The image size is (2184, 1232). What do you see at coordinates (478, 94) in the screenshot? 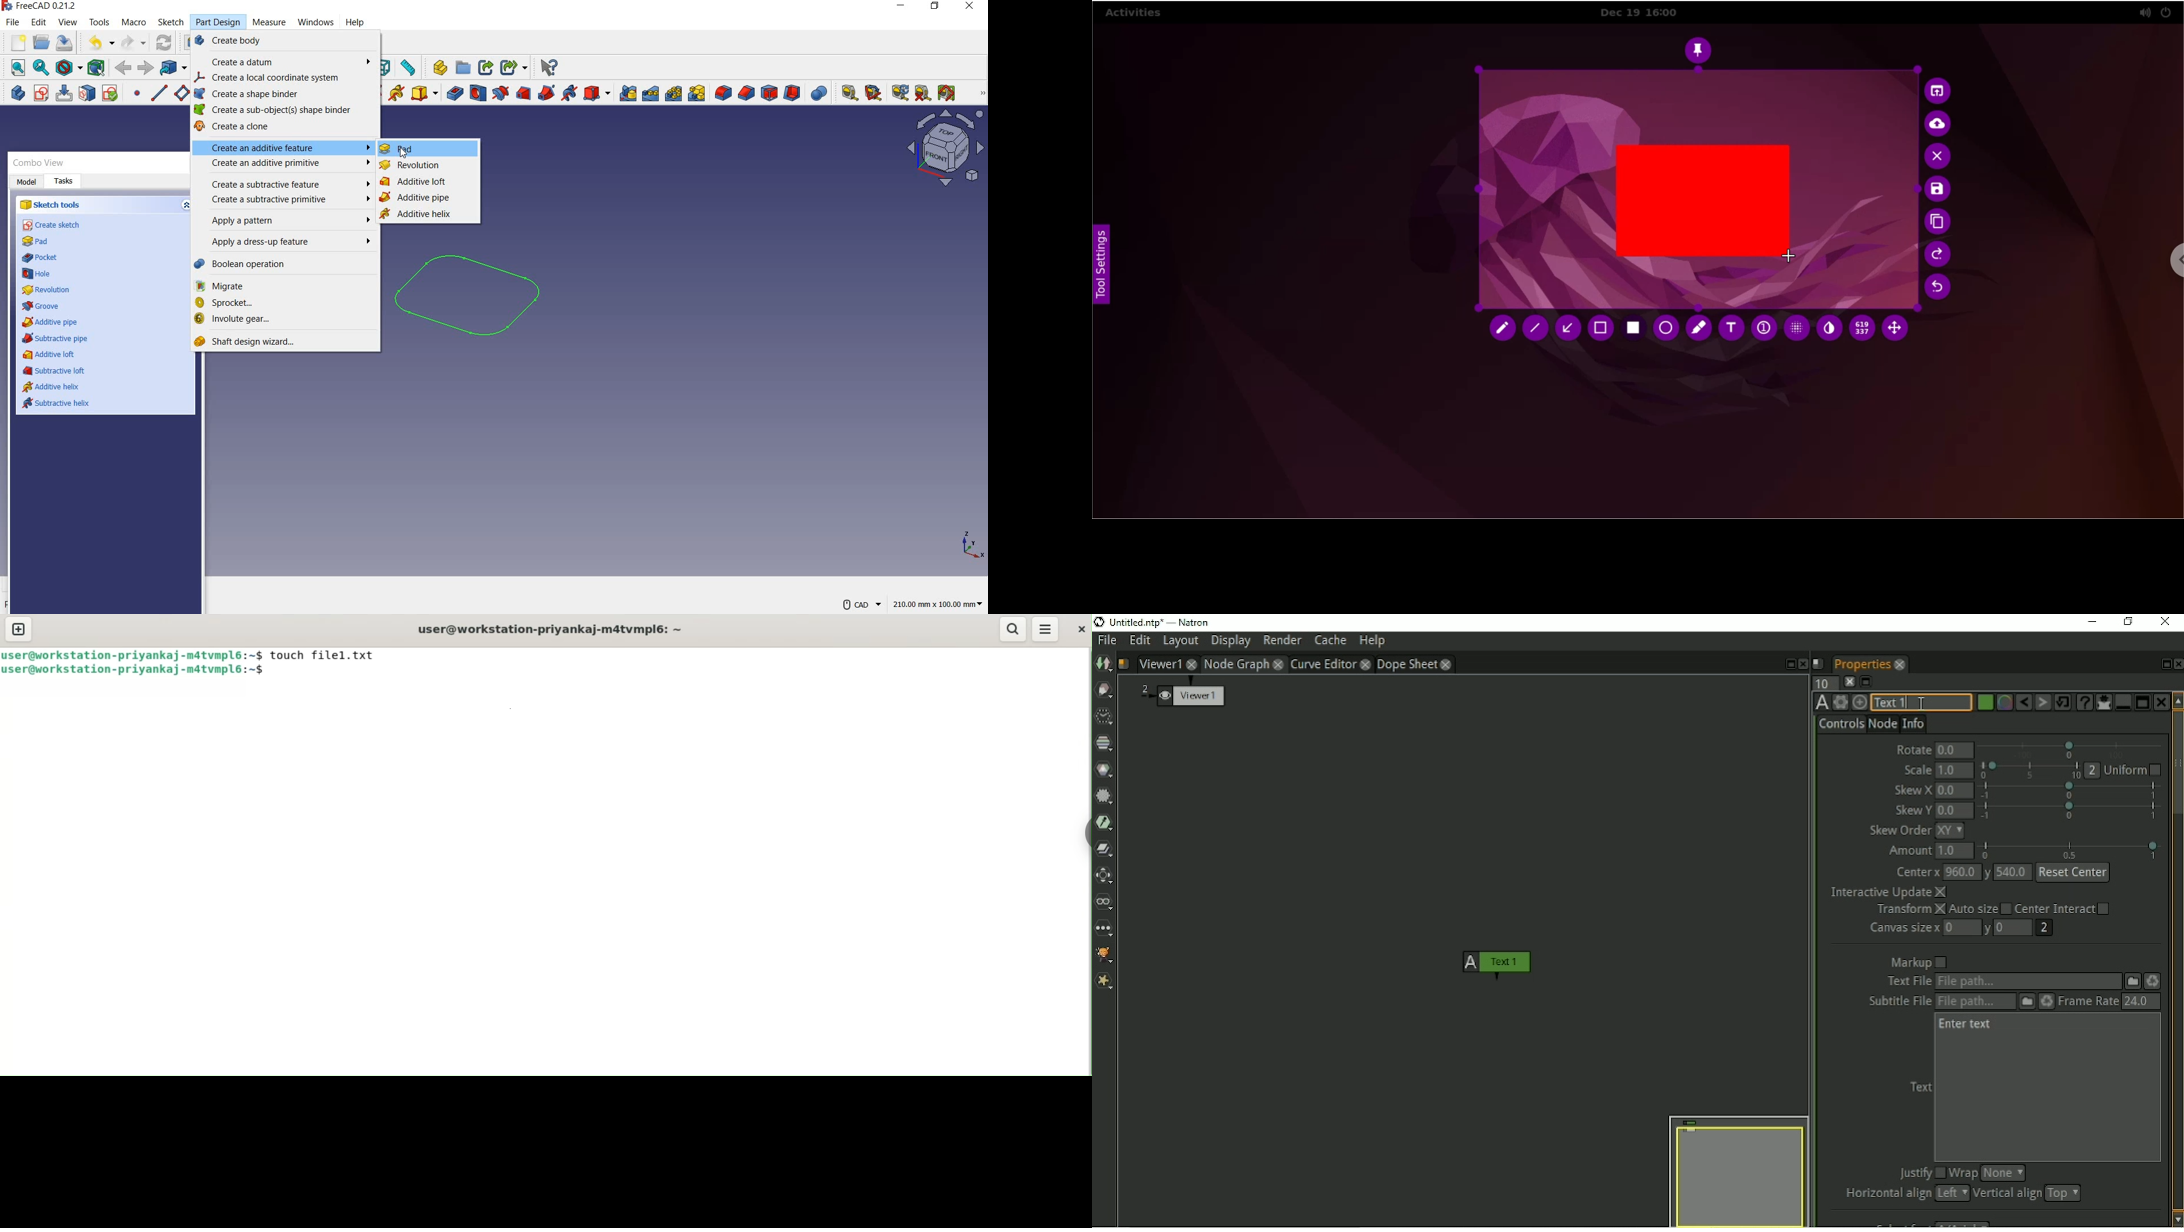
I see `hole` at bounding box center [478, 94].